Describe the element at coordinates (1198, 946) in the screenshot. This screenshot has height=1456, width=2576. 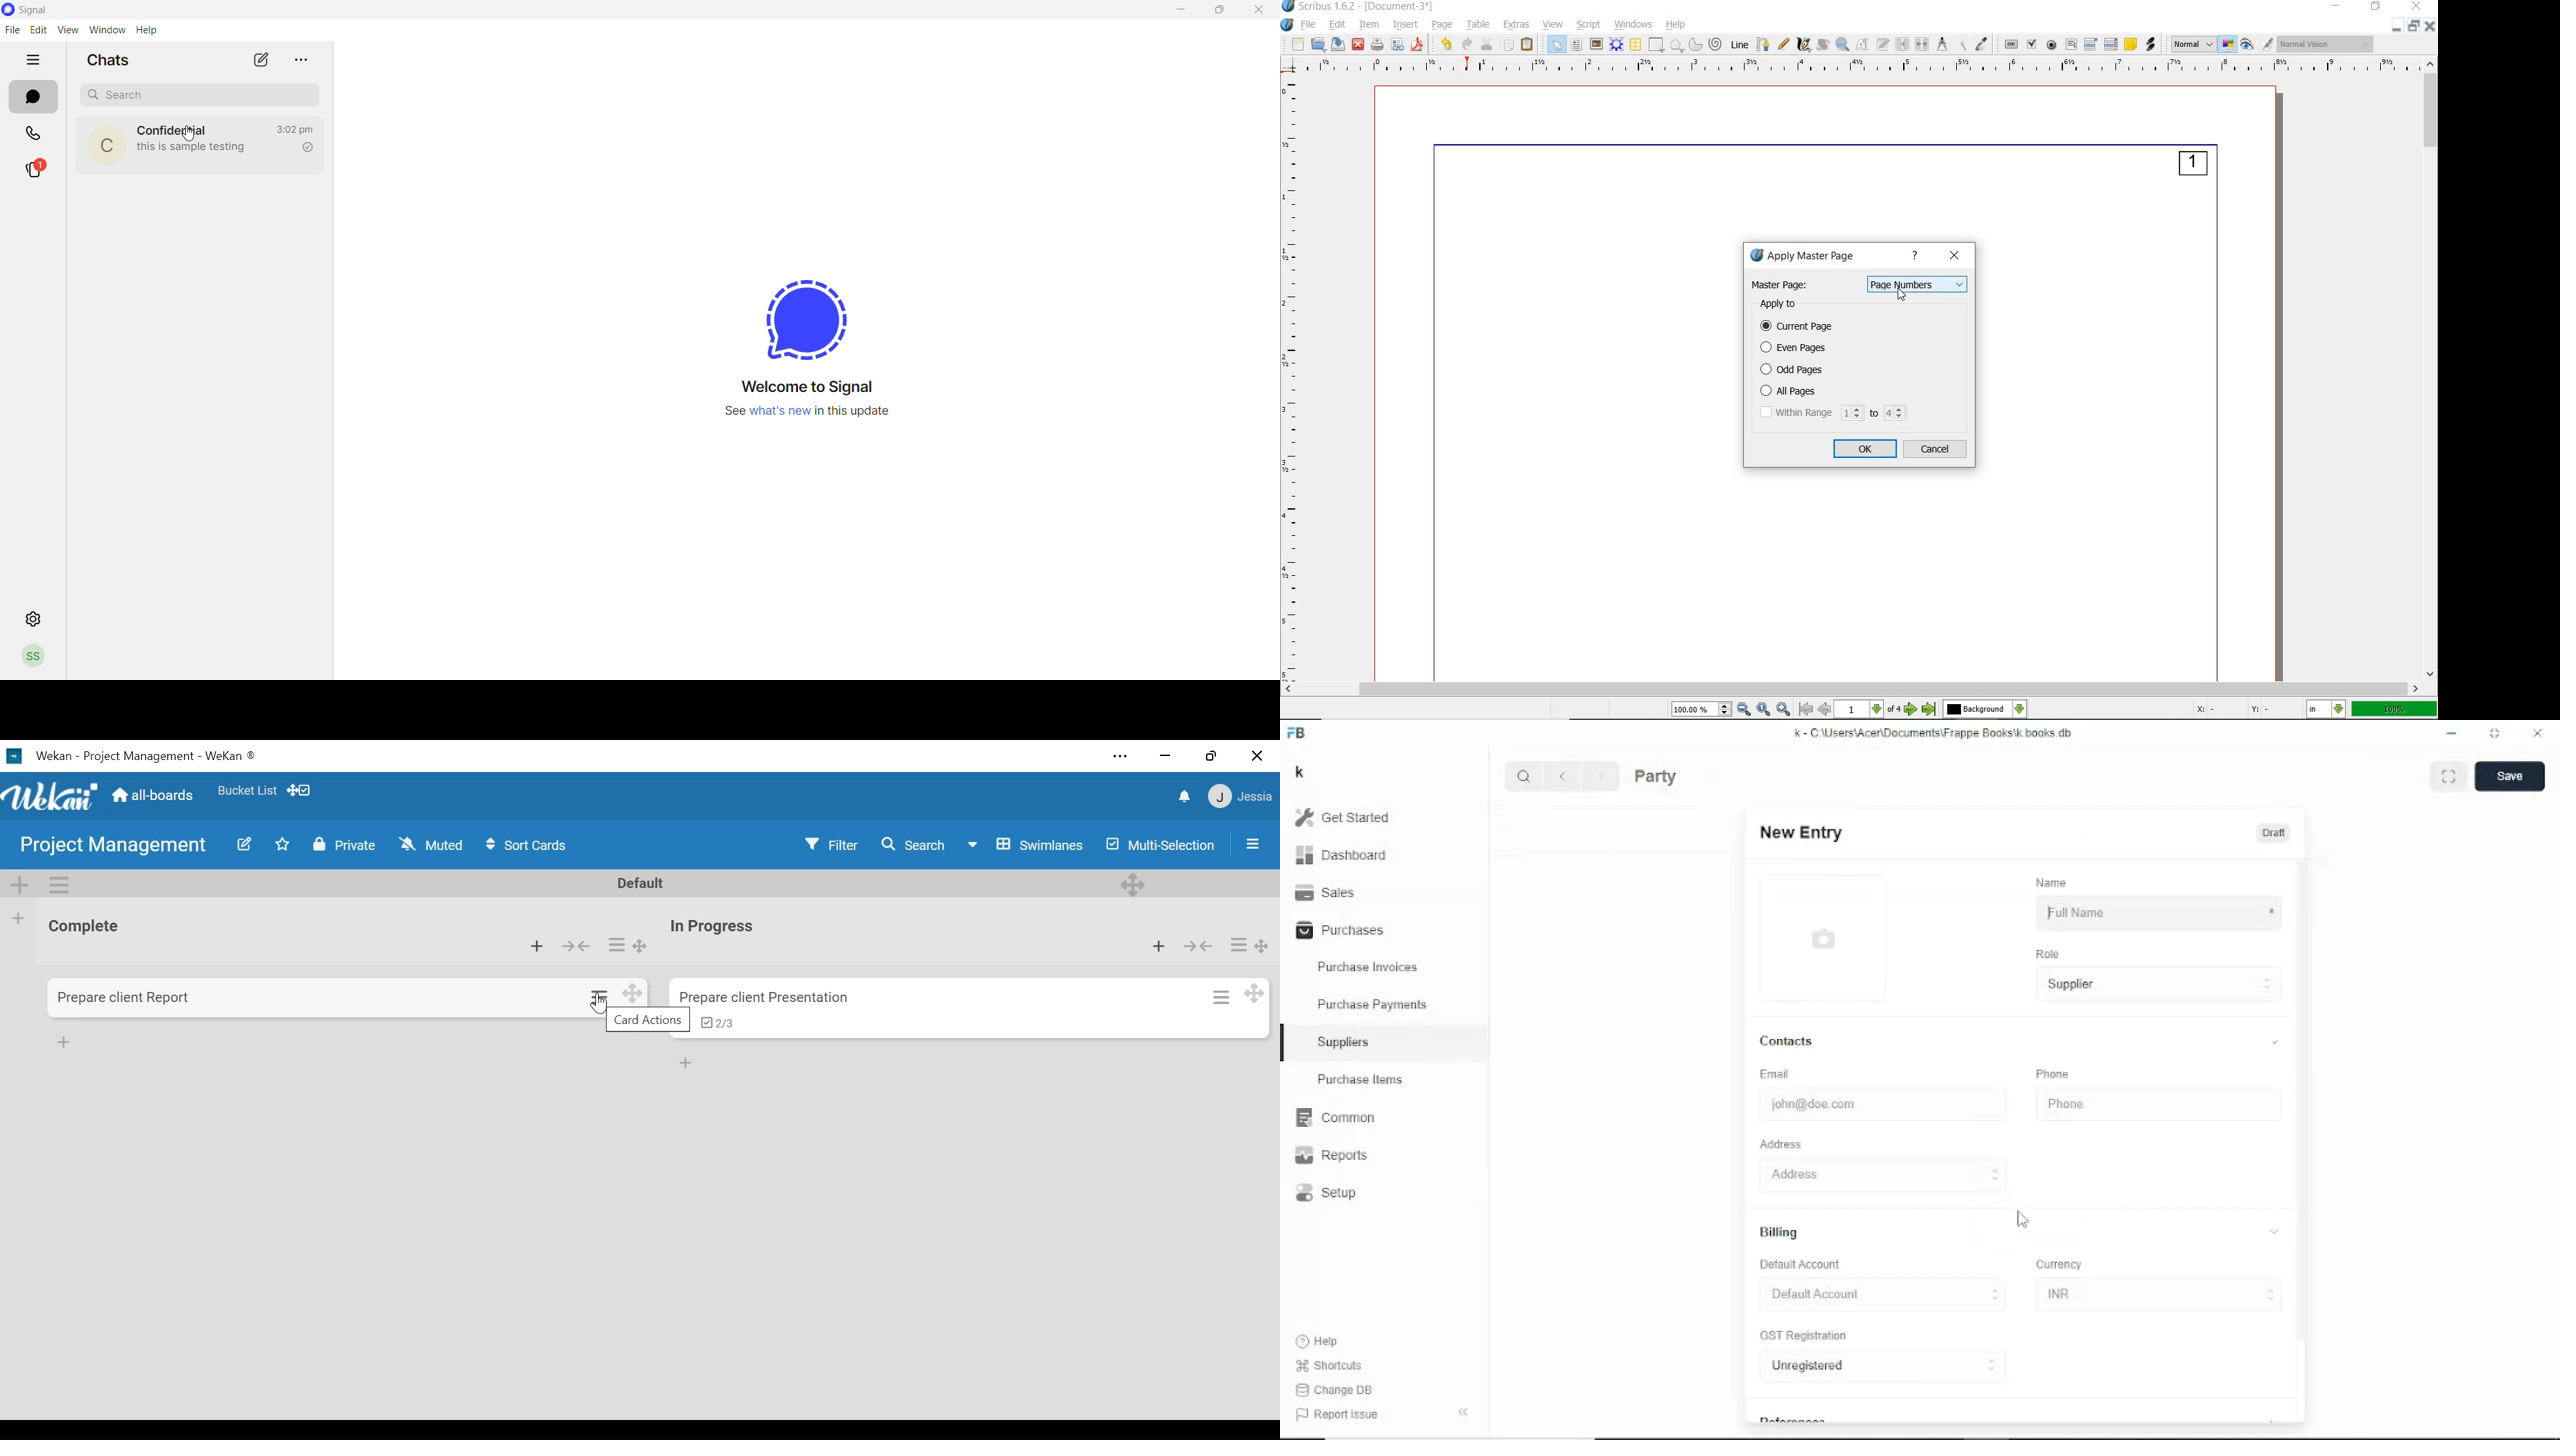
I see `Collapse` at that location.